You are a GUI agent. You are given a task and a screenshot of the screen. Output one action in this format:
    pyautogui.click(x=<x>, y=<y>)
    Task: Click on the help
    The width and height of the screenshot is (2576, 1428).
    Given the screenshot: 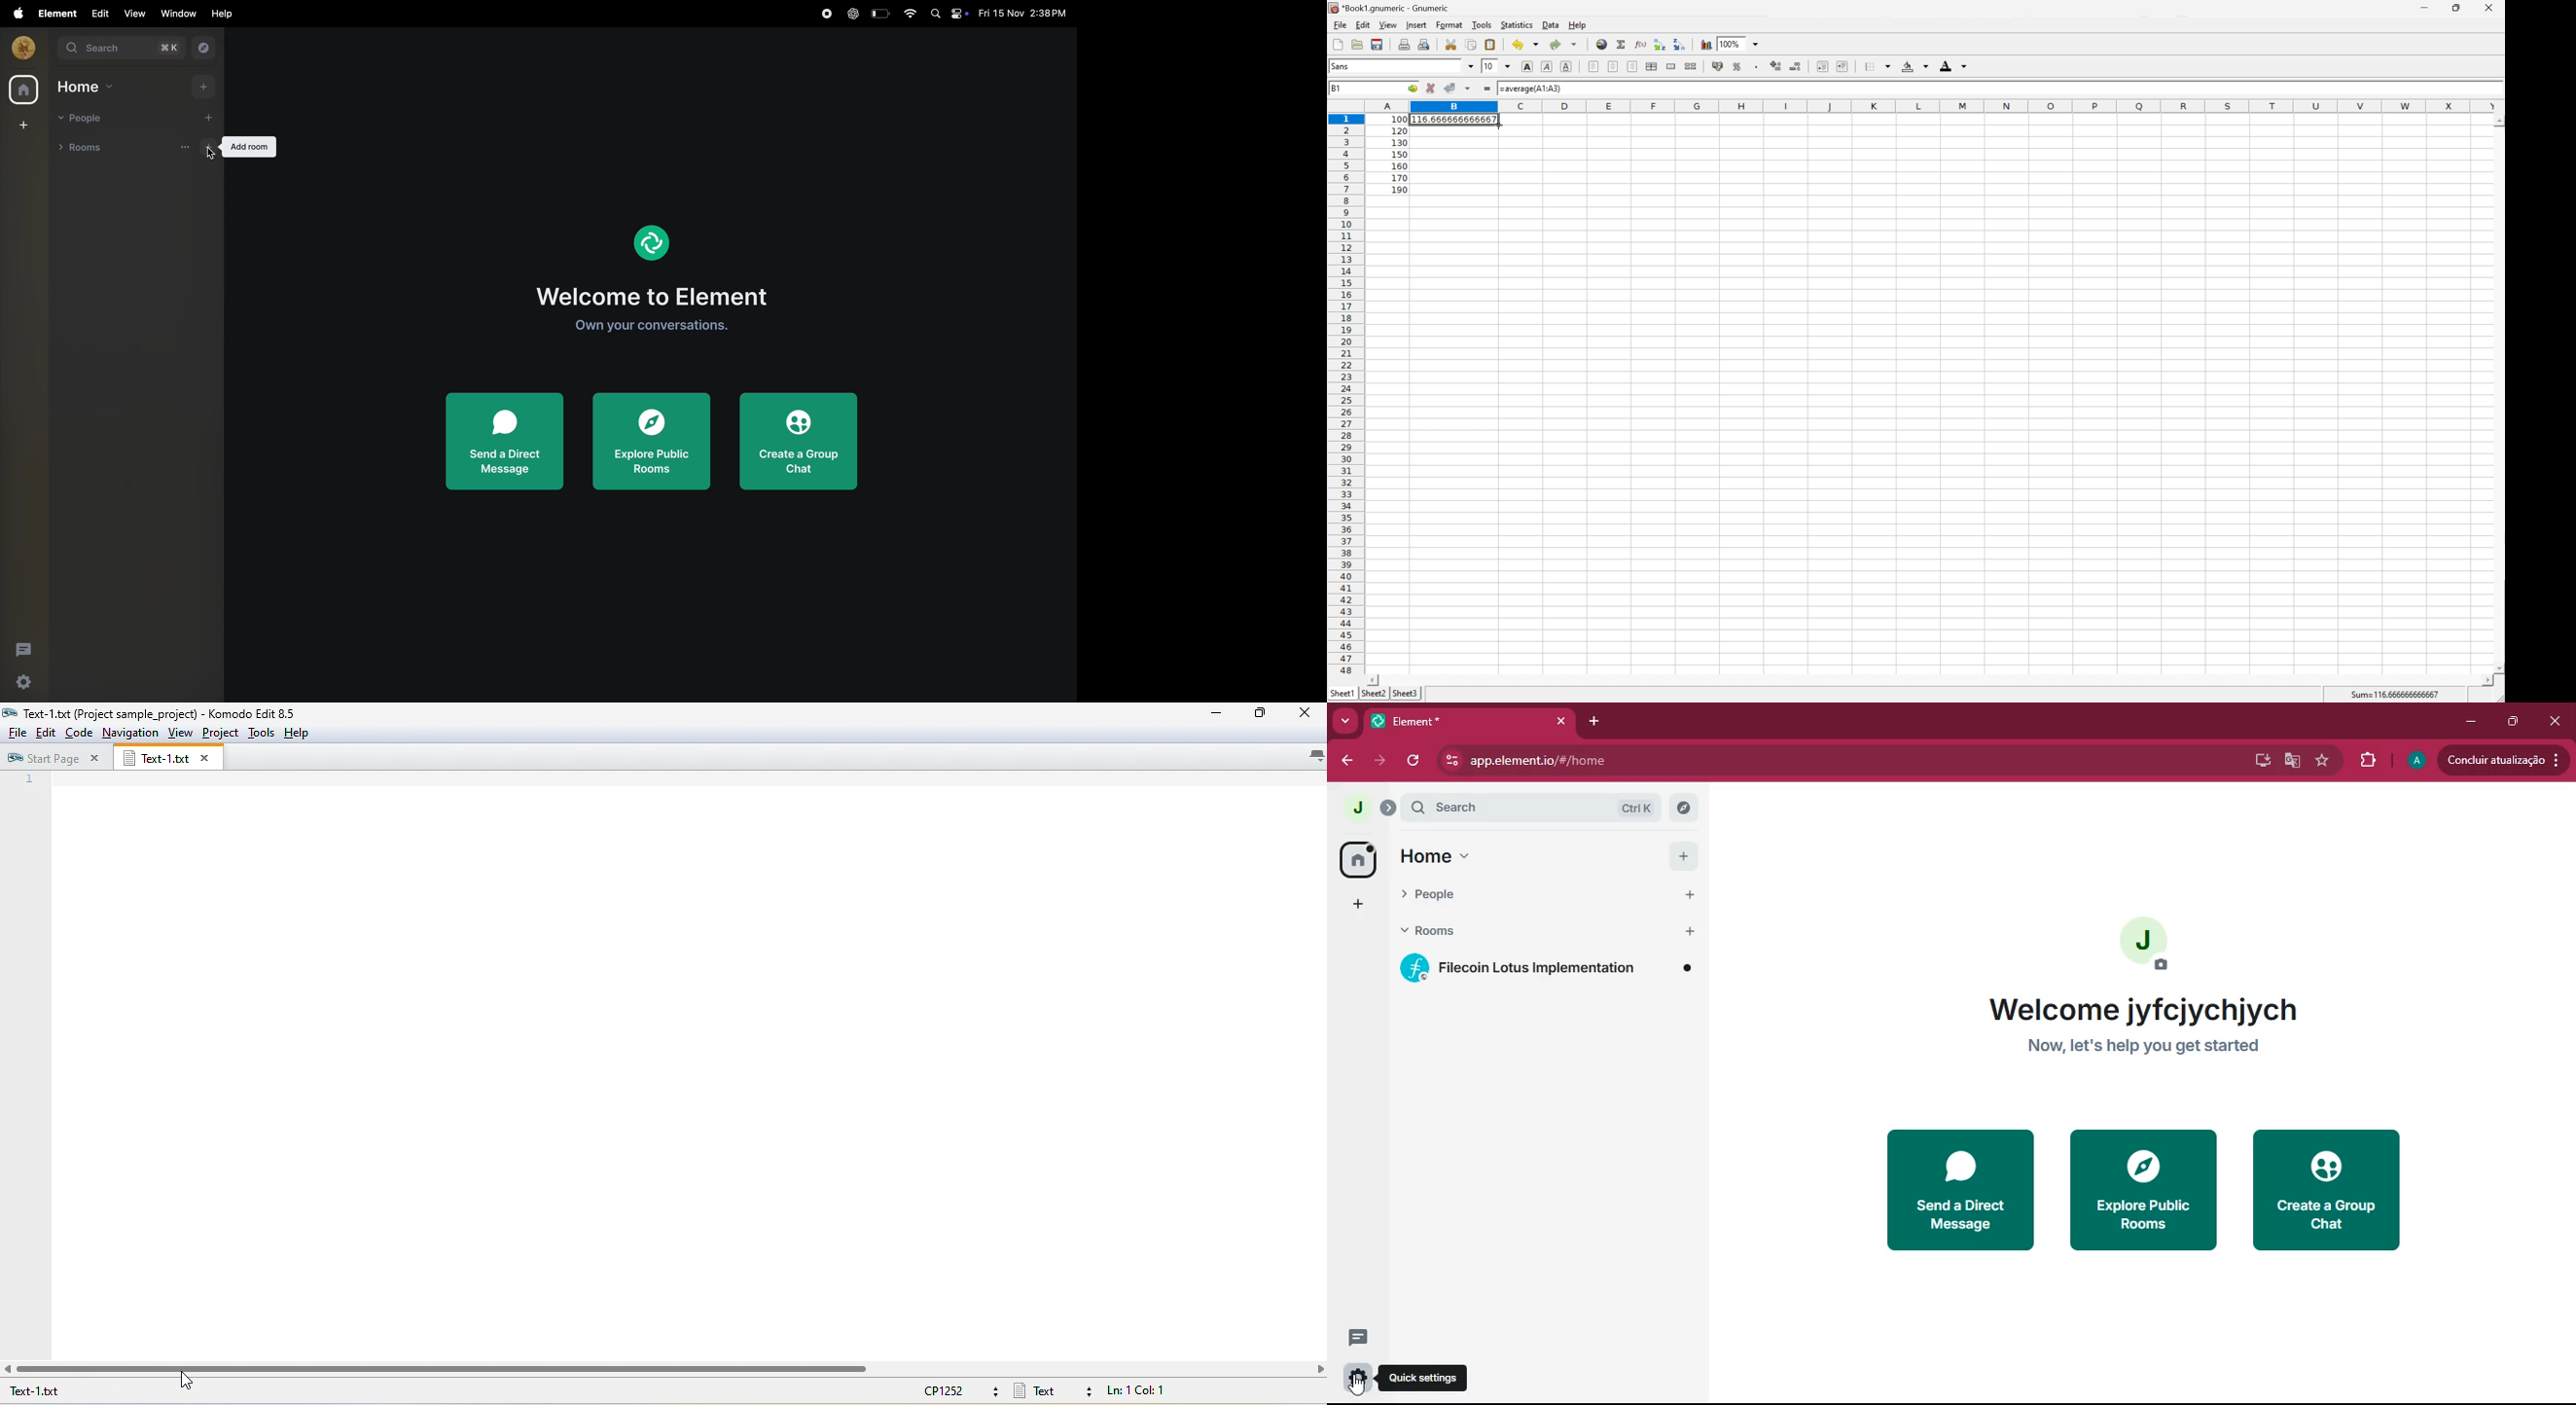 What is the action you would take?
    pyautogui.click(x=223, y=13)
    